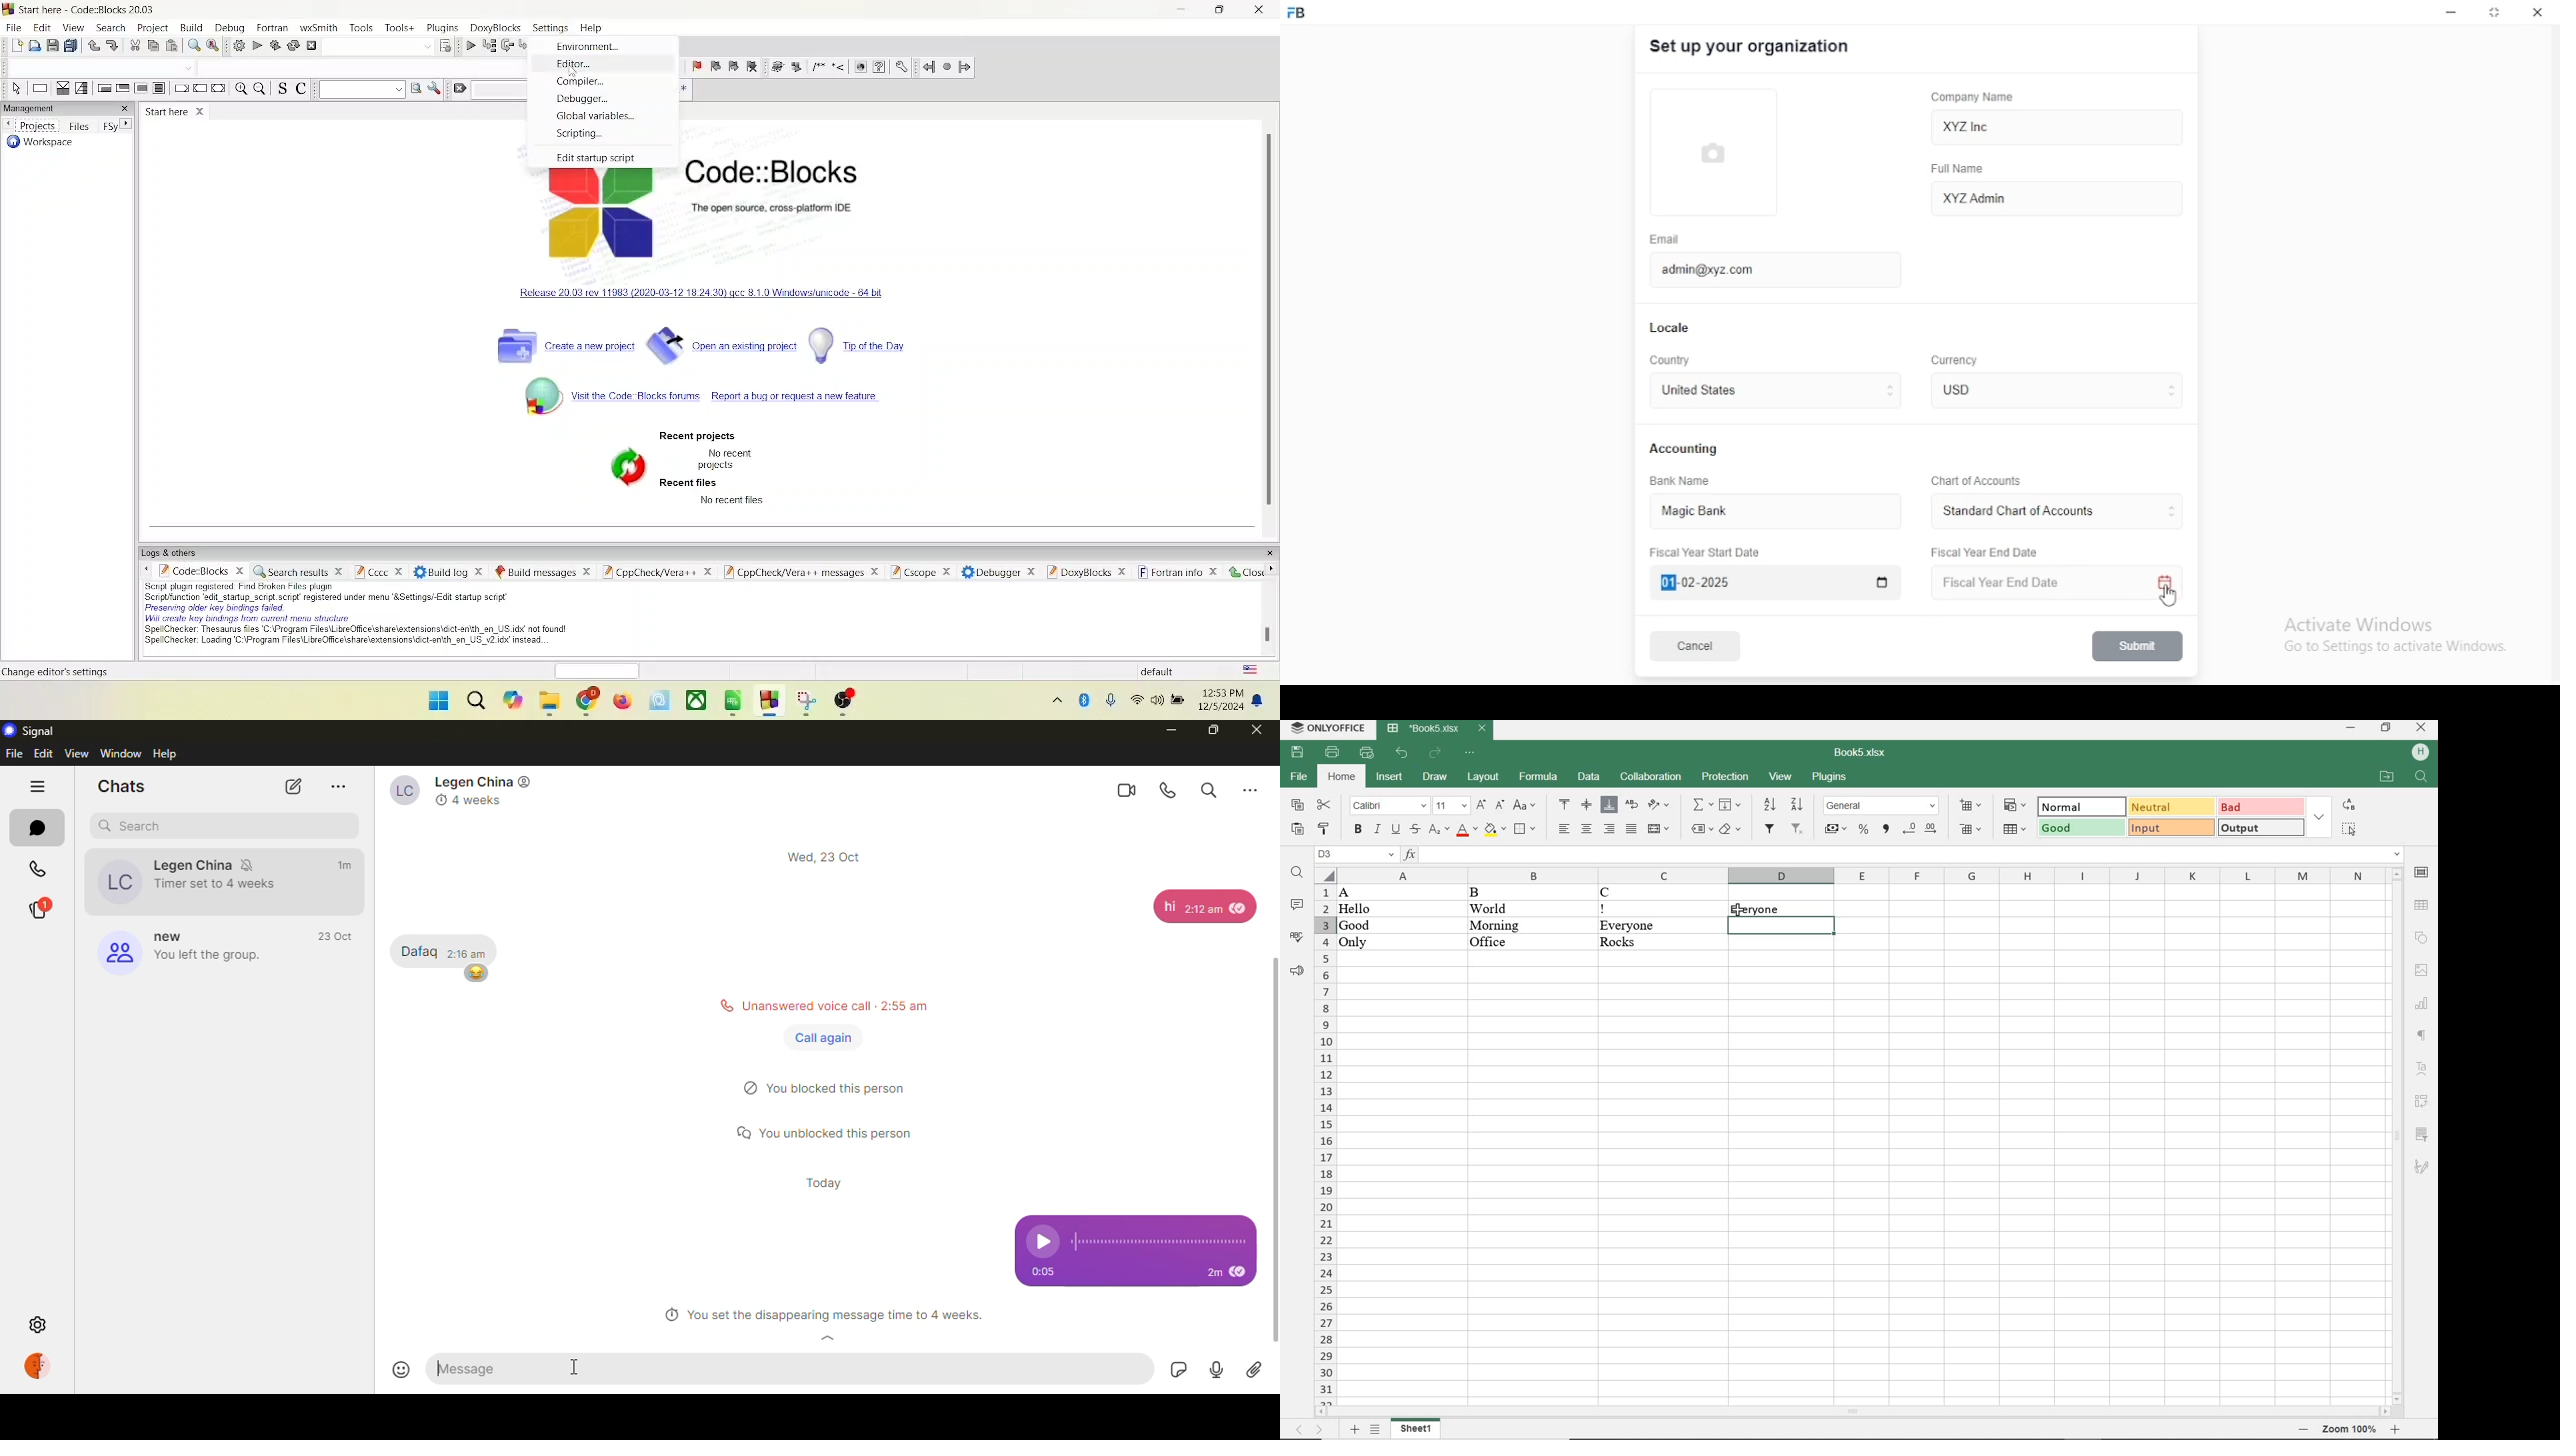 The width and height of the screenshot is (2576, 1456). Describe the element at coordinates (1703, 512) in the screenshot. I see `magic bank` at that location.